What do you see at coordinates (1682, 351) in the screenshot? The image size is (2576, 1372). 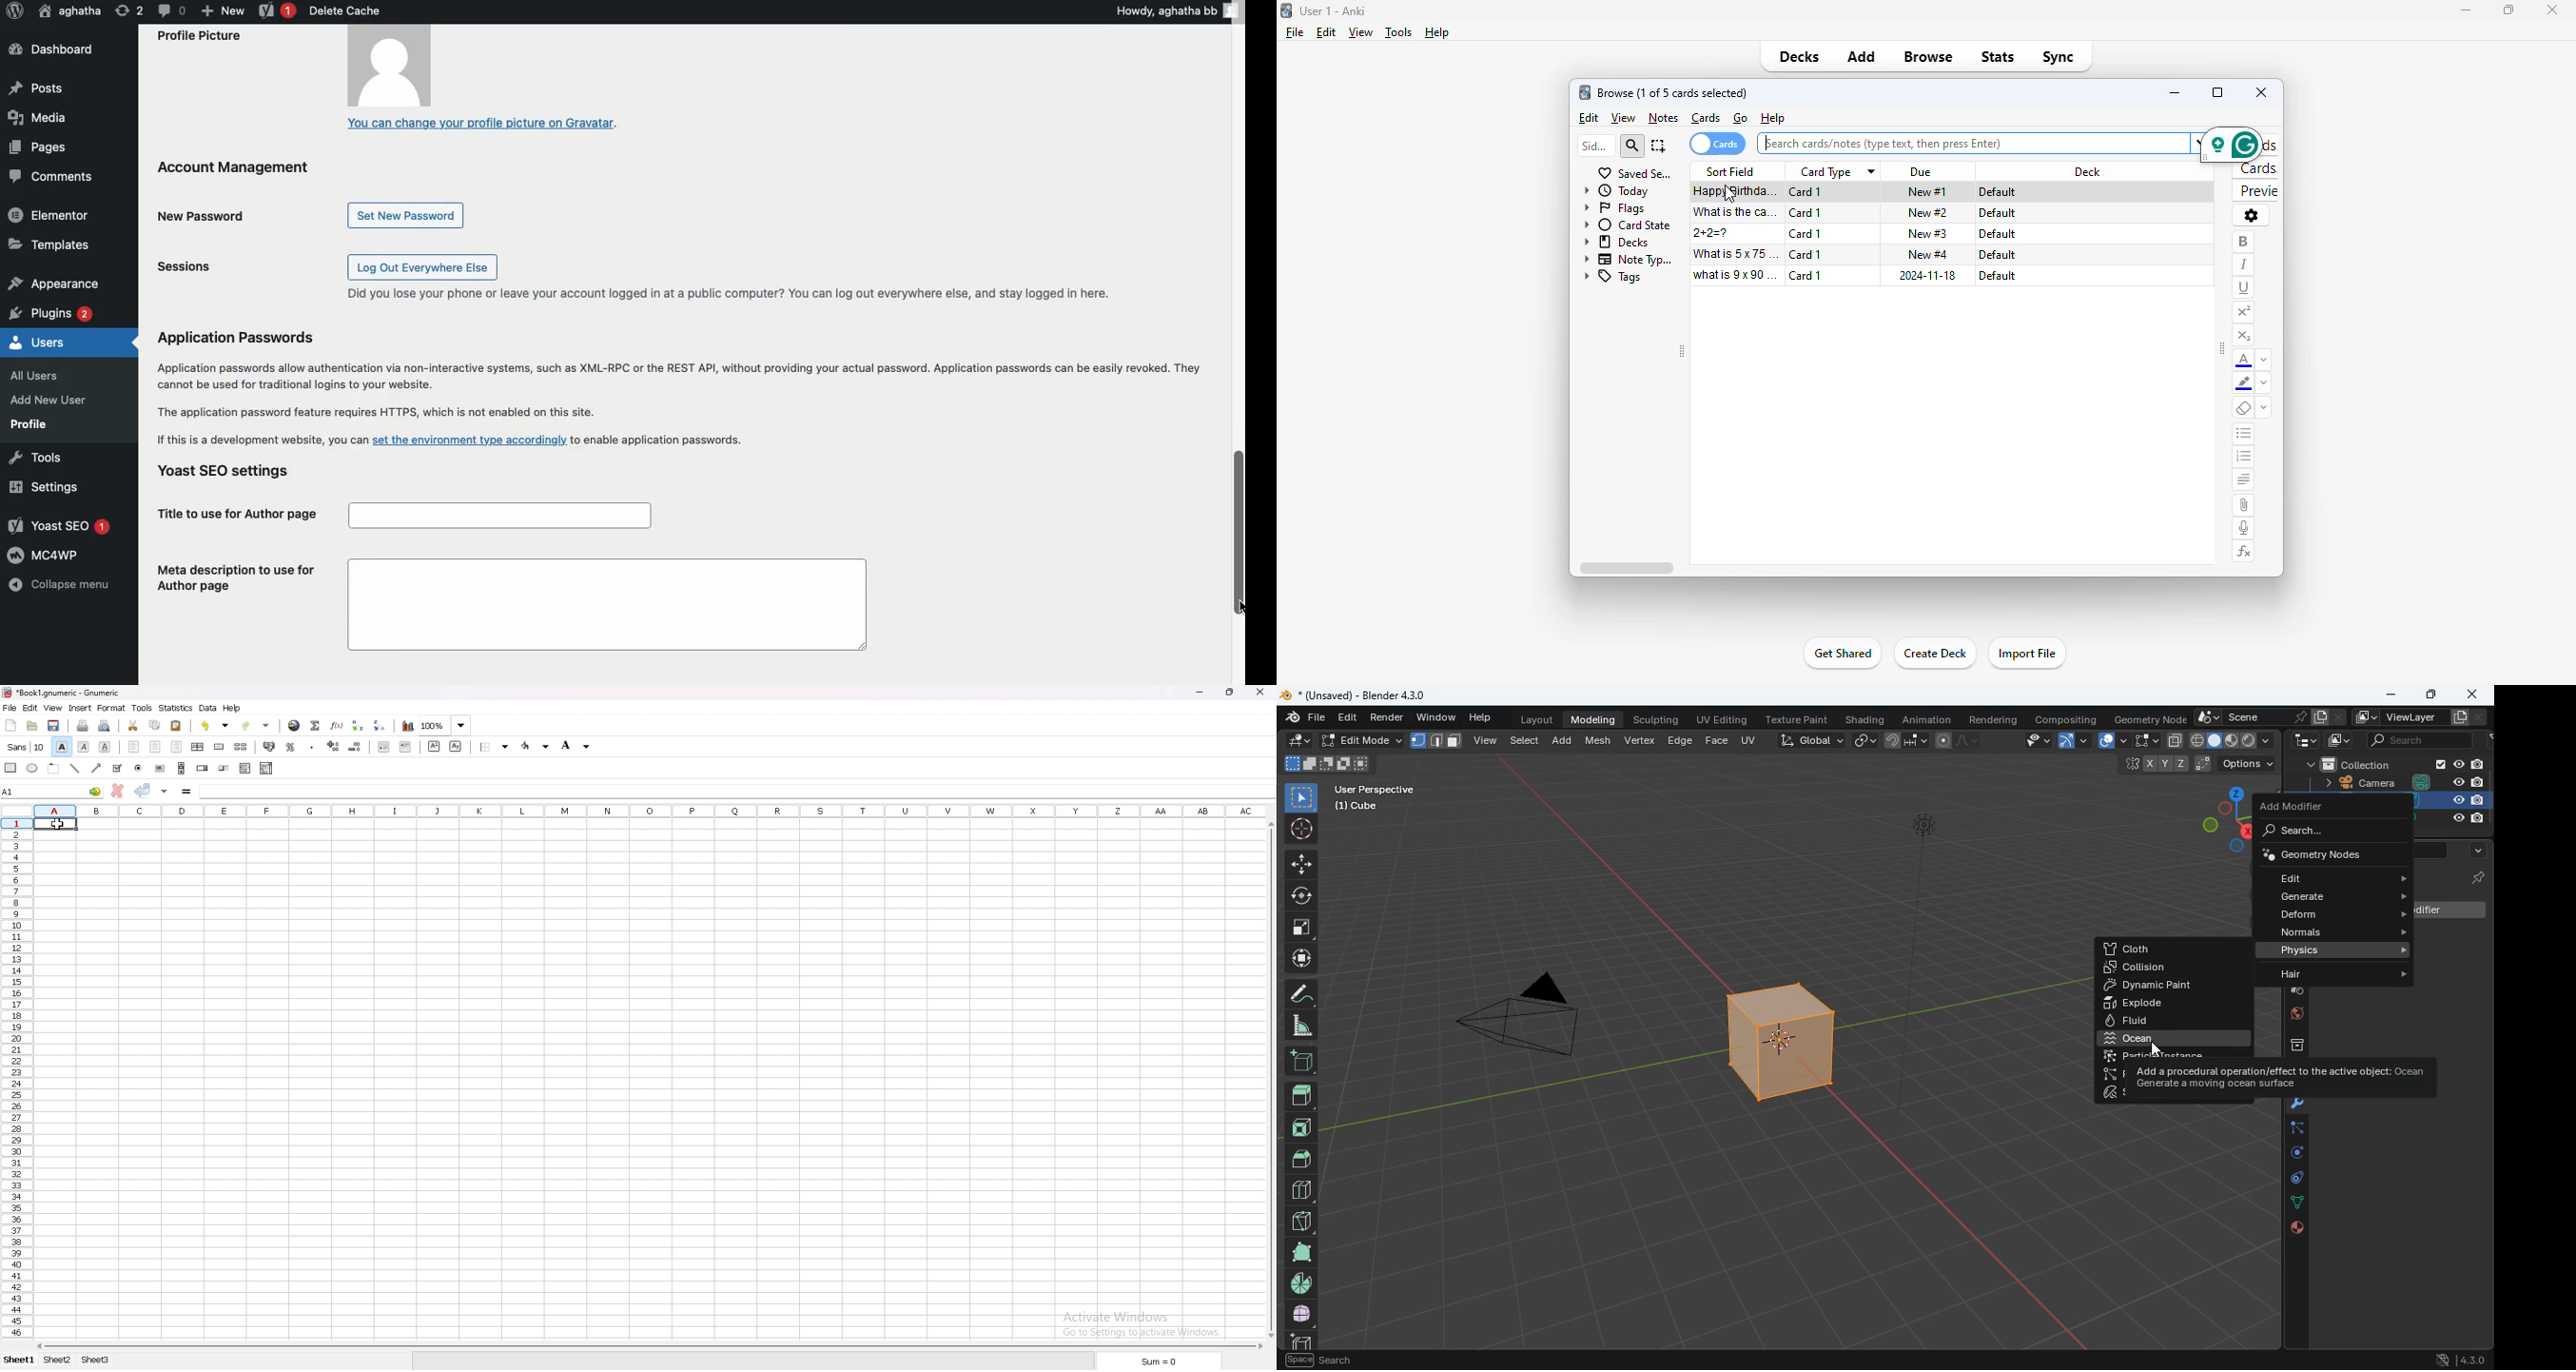 I see `toggle sidebar` at bounding box center [1682, 351].